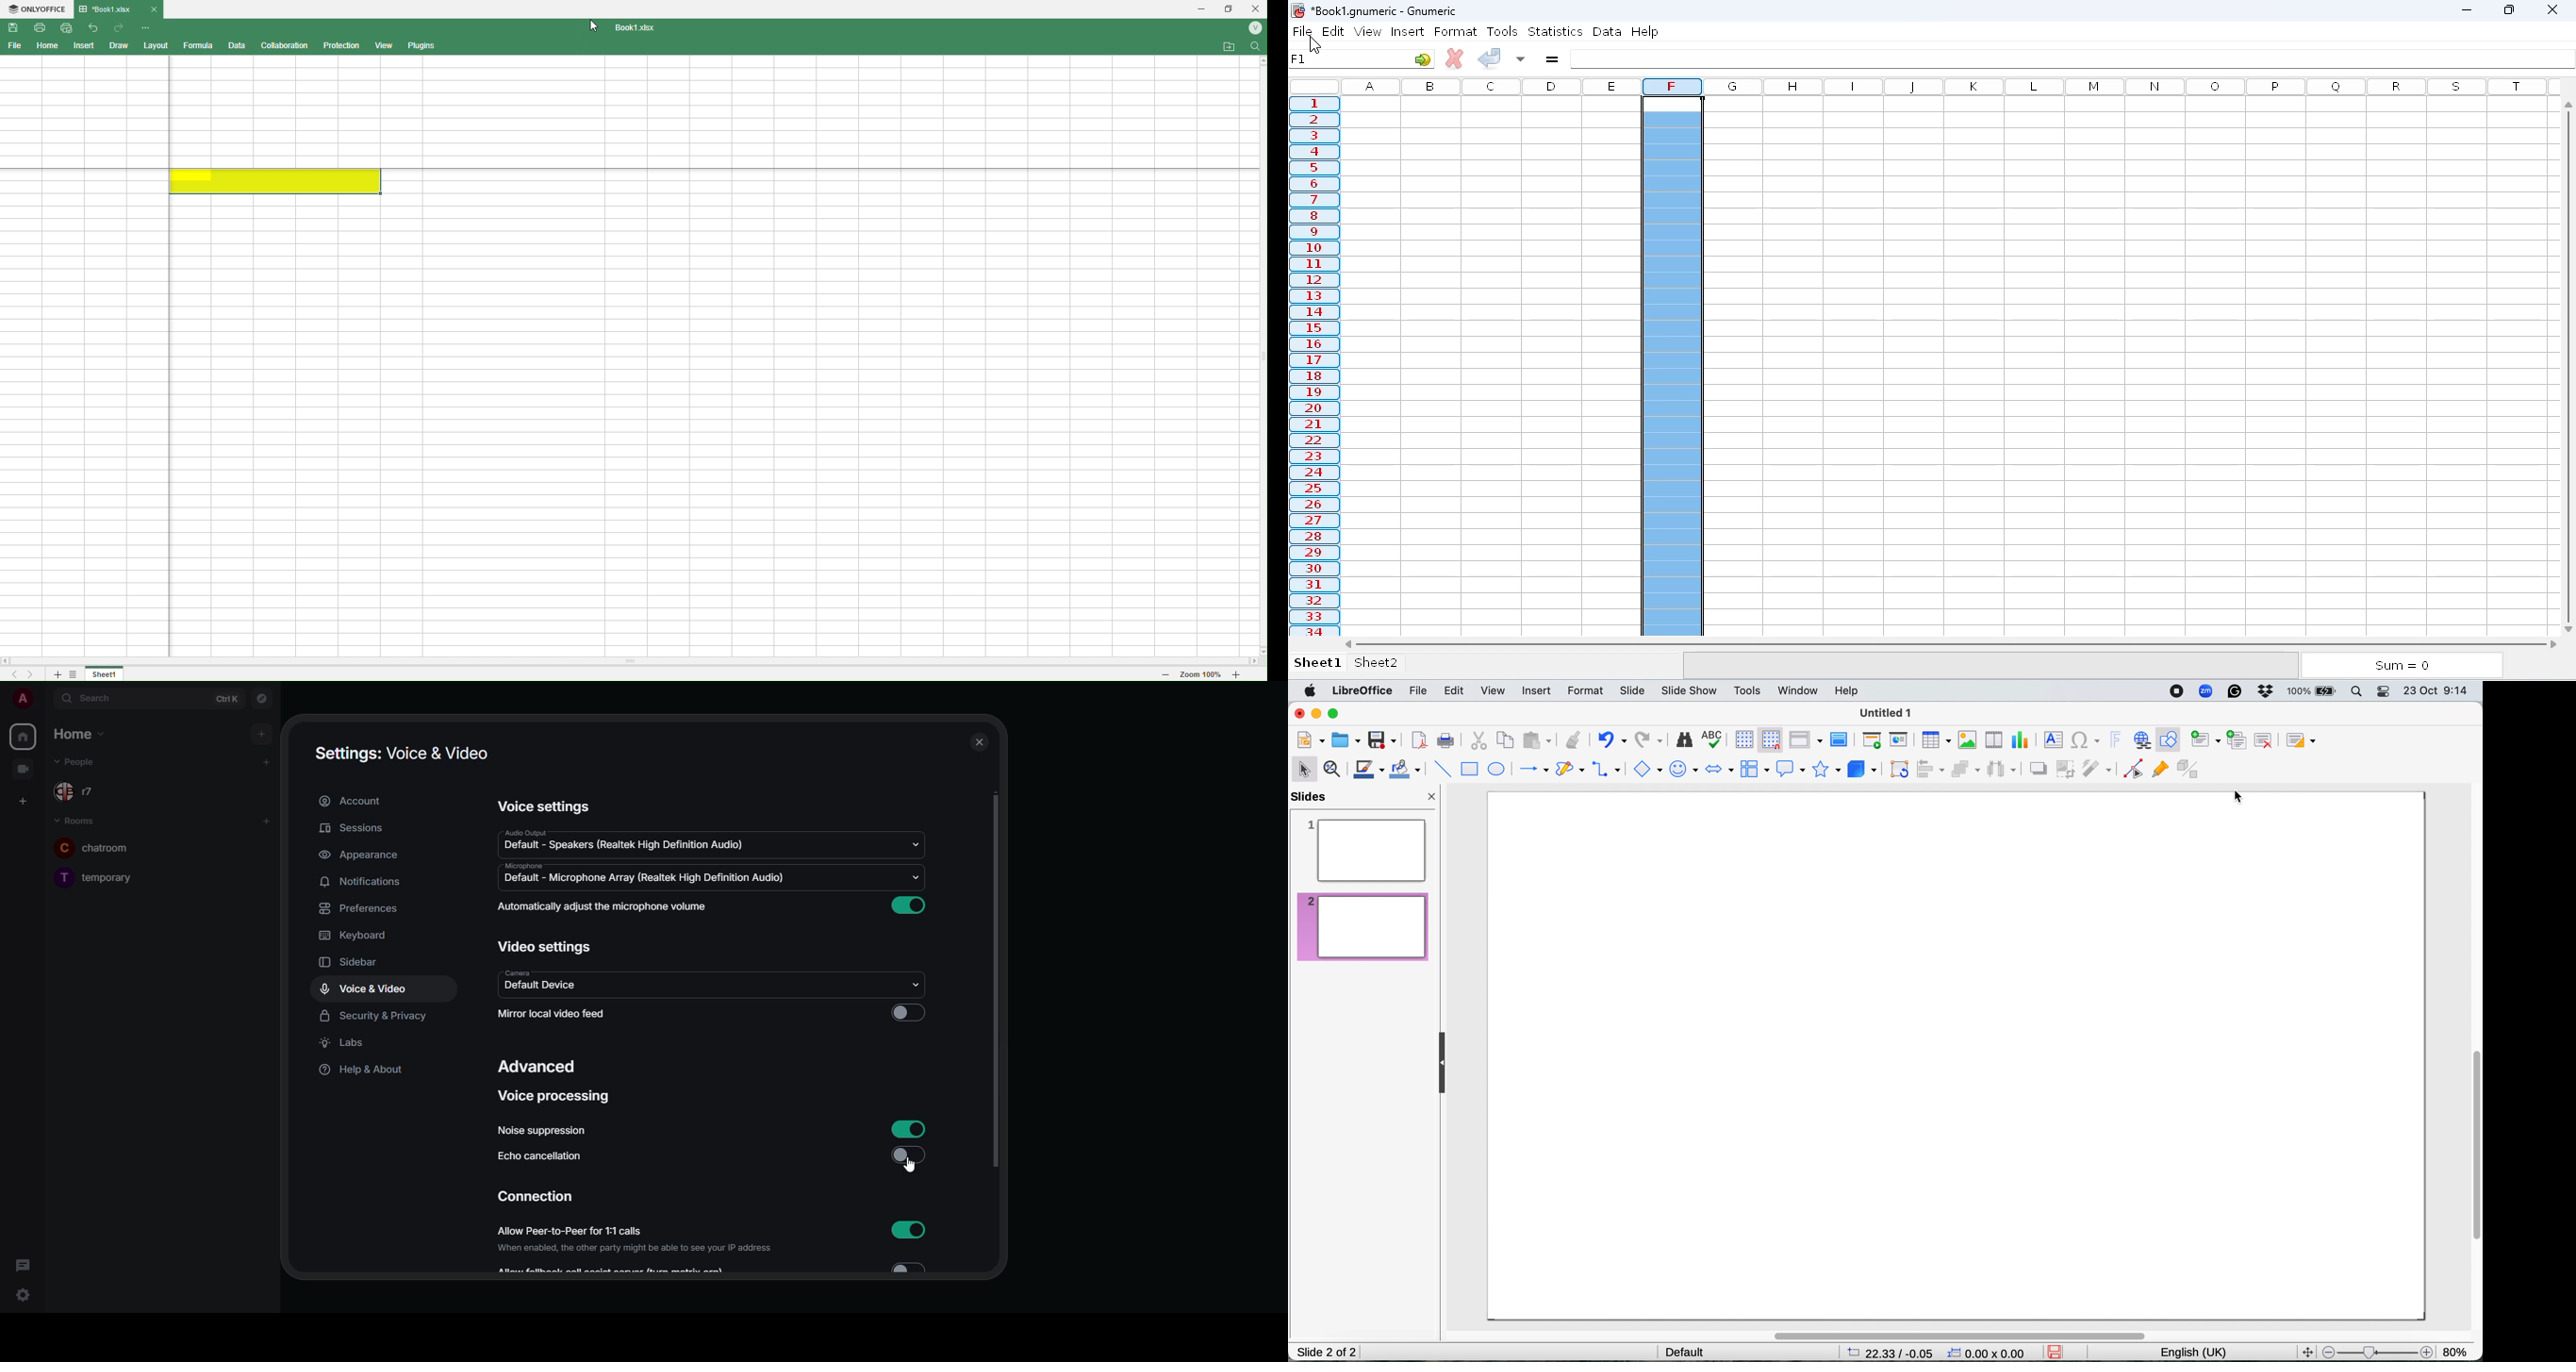 The height and width of the screenshot is (1372, 2576). What do you see at coordinates (1772, 741) in the screenshot?
I see `snap to grid` at bounding box center [1772, 741].